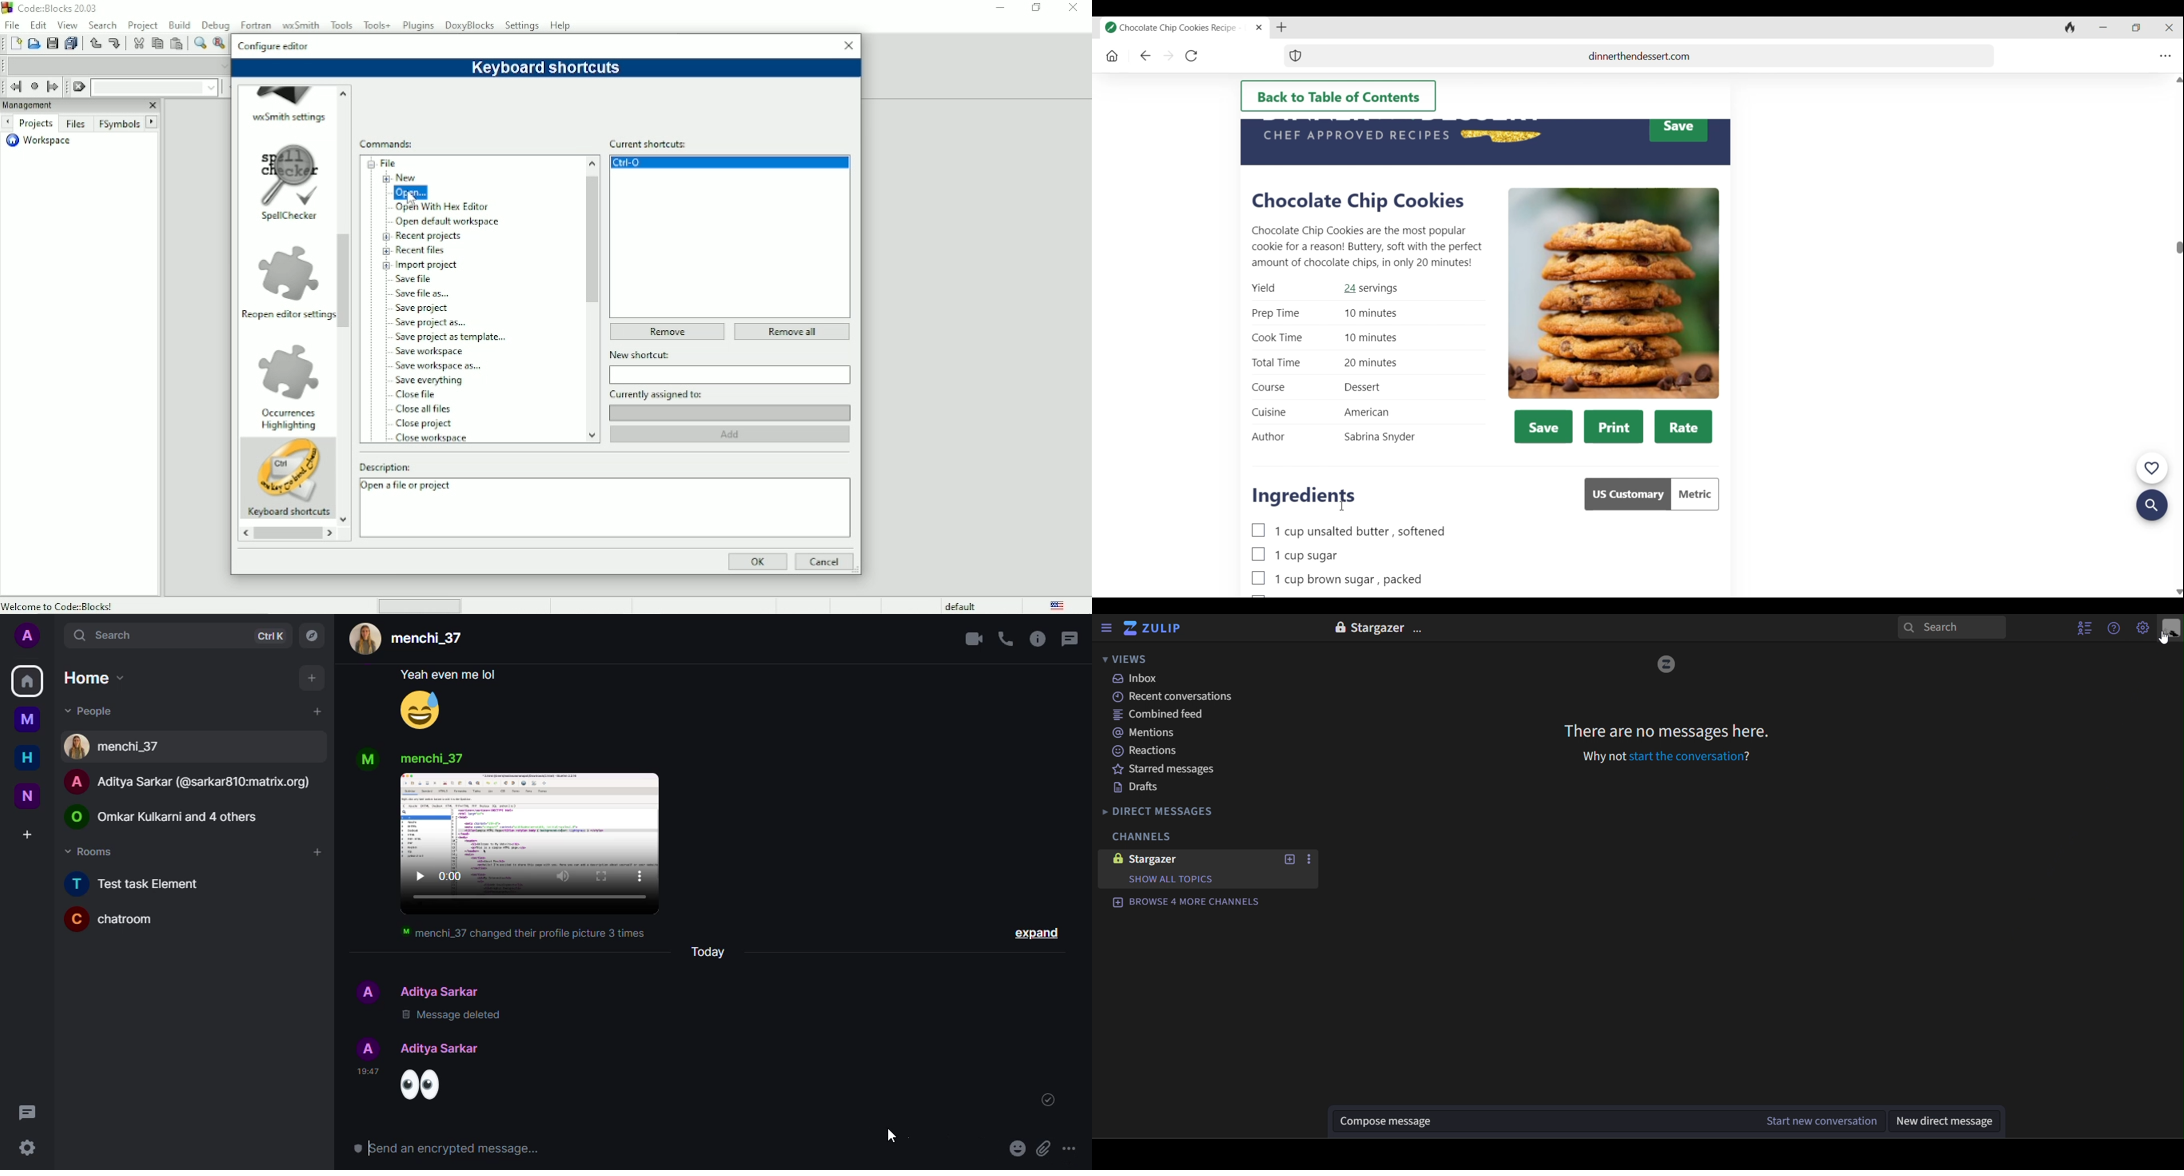 Image resolution: width=2184 pixels, height=1176 pixels. Describe the element at coordinates (1196, 904) in the screenshot. I see `browse 4 more channels` at that location.